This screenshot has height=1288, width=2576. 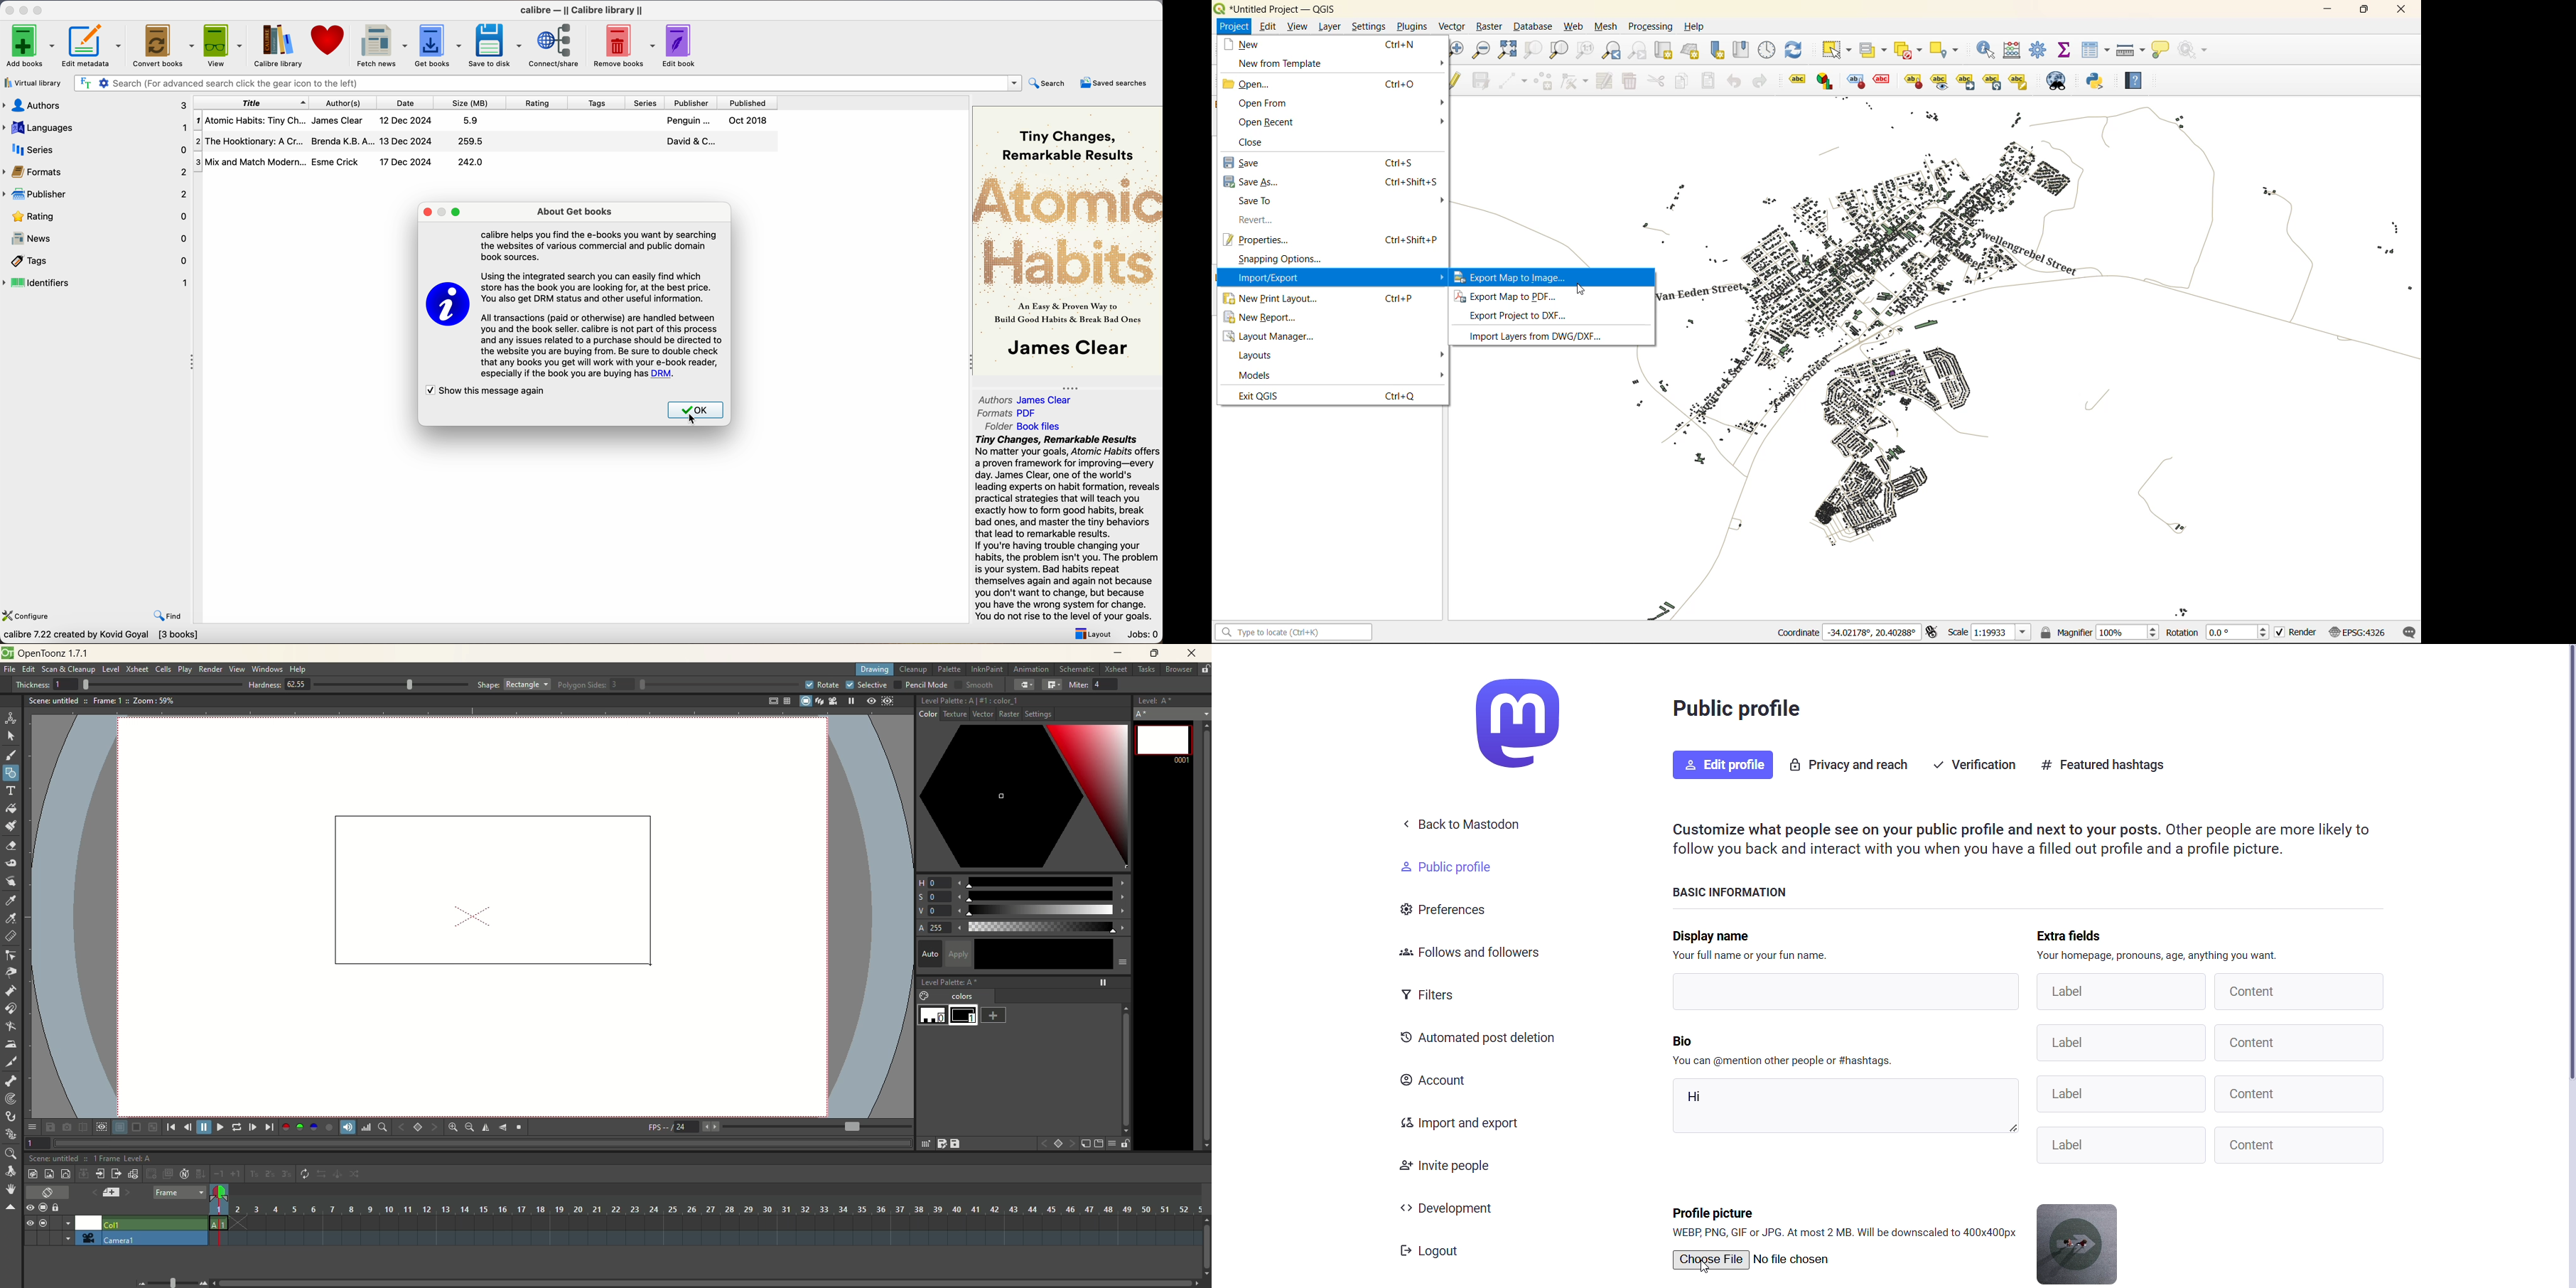 I want to click on Calibre - ||Calibre library||, so click(x=582, y=10).